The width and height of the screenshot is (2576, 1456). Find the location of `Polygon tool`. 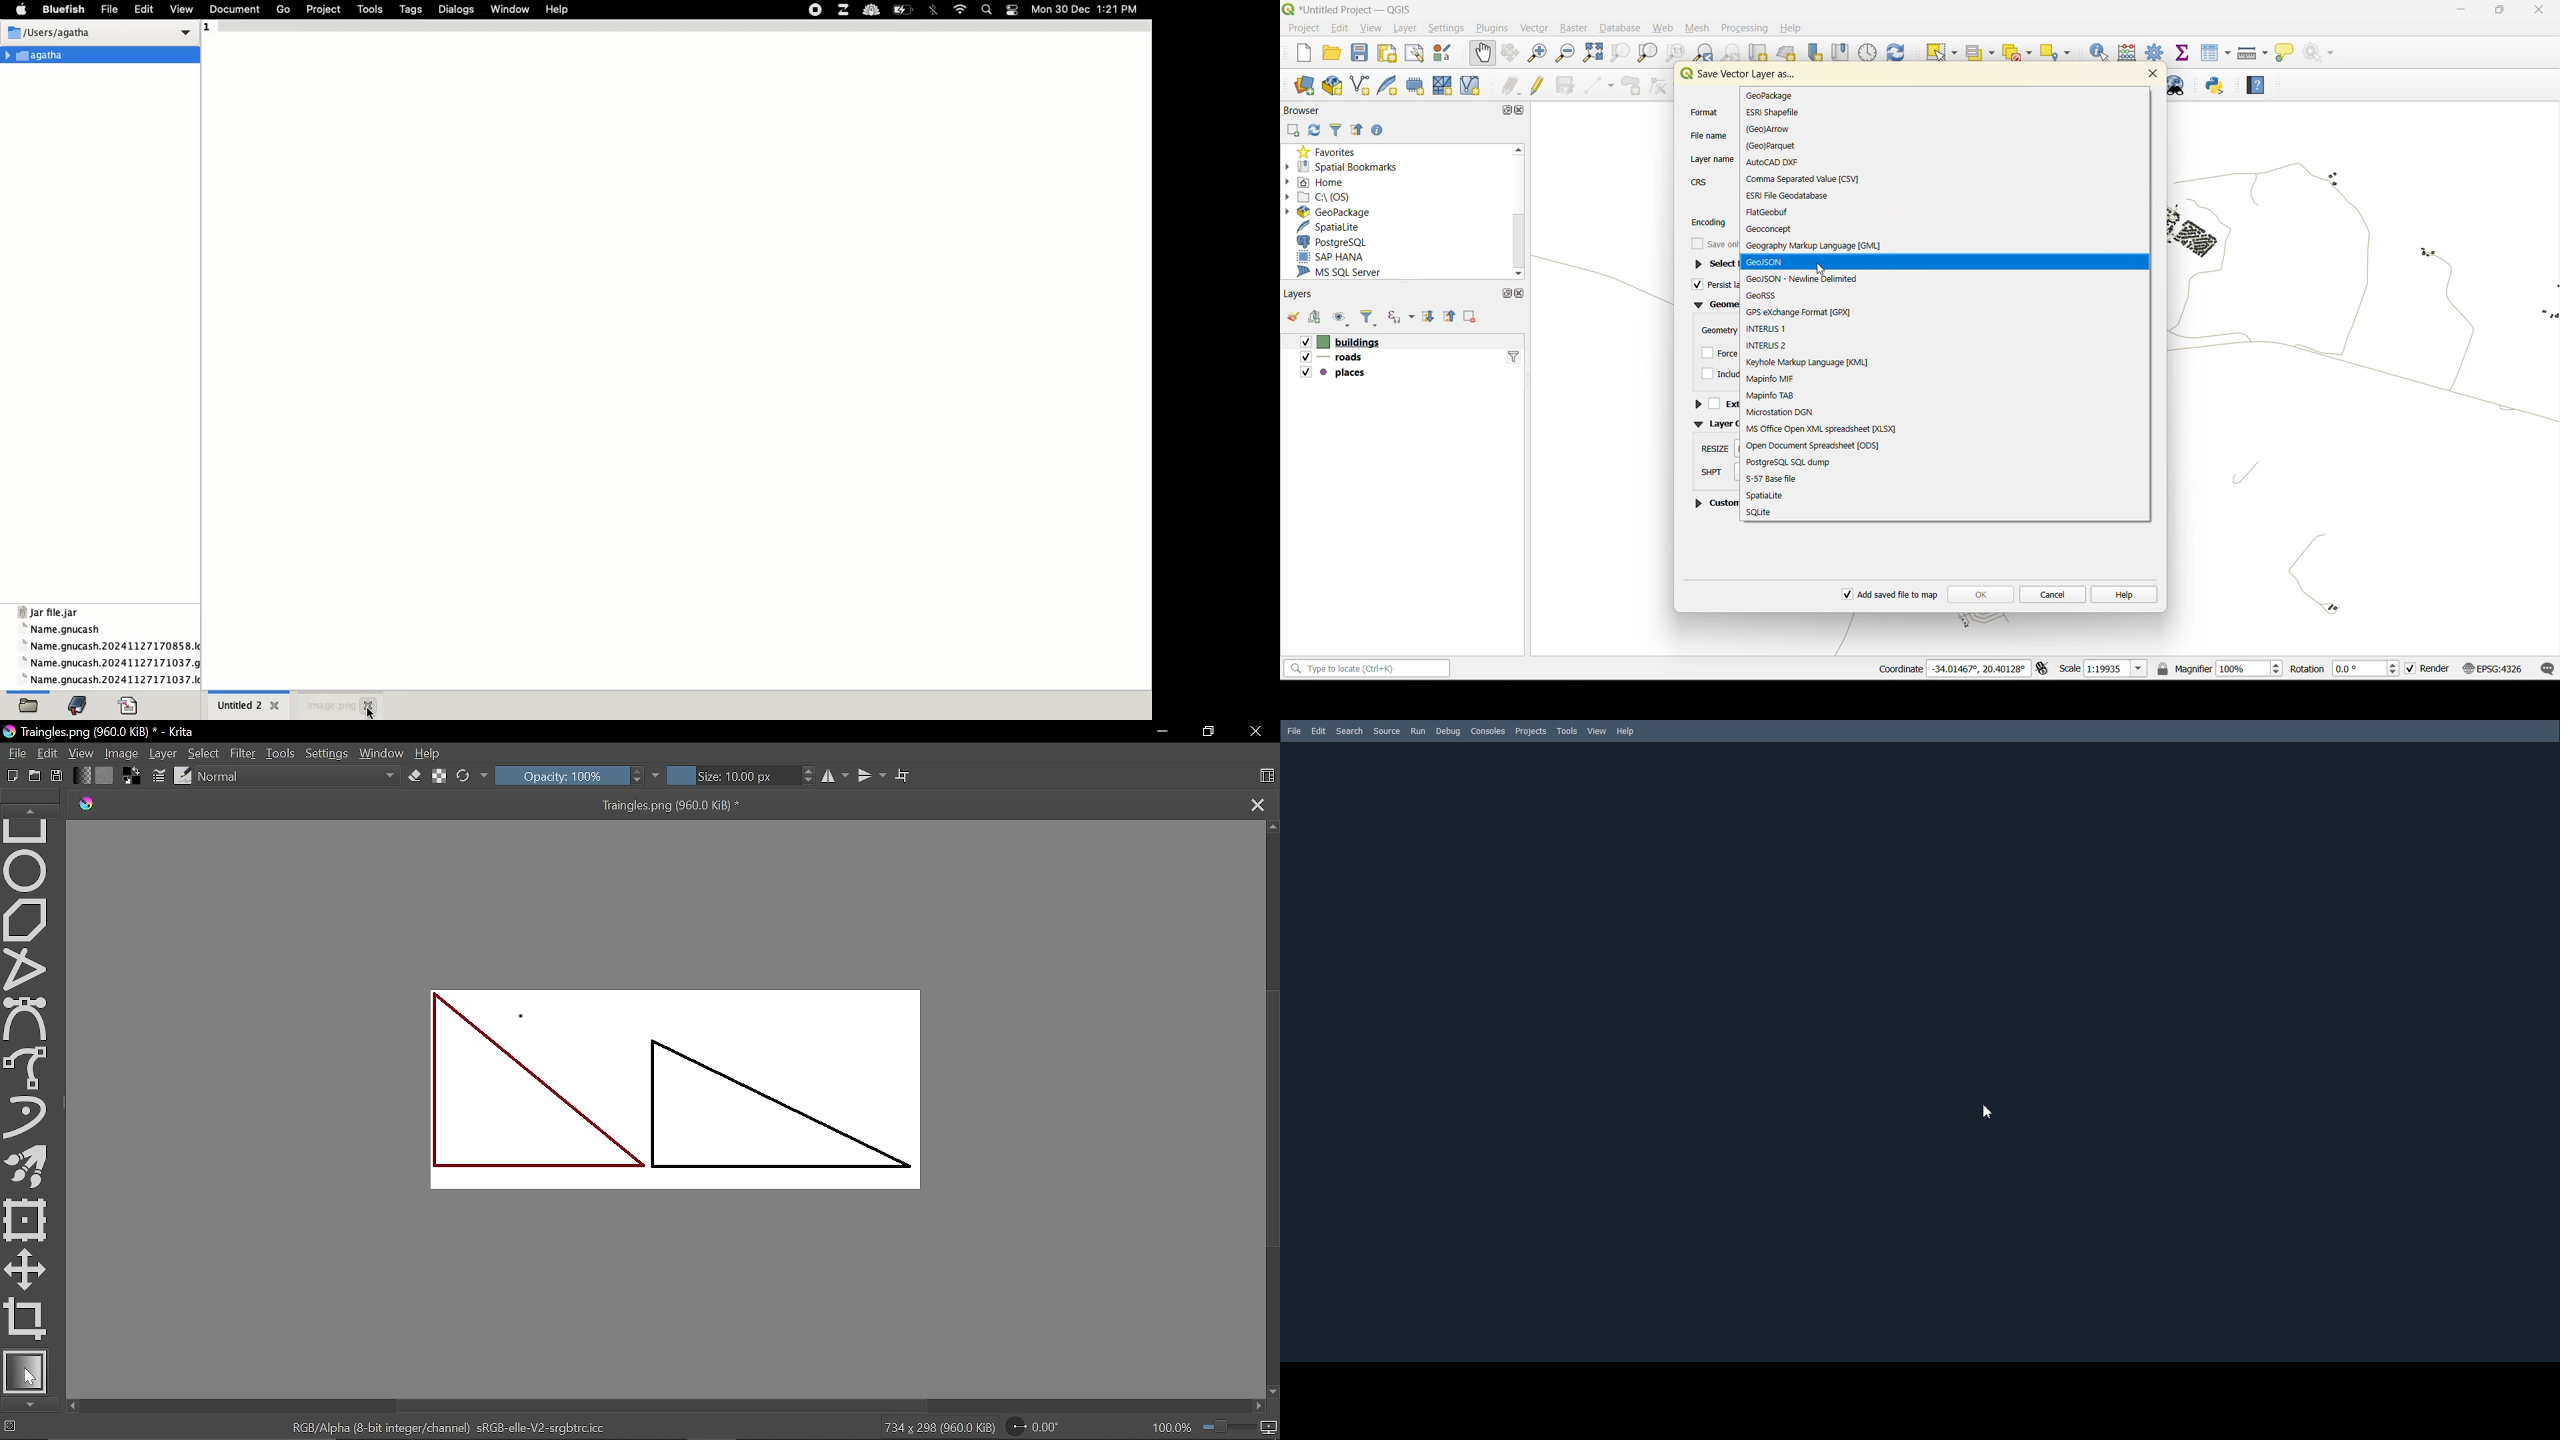

Polygon tool is located at coordinates (28, 920).